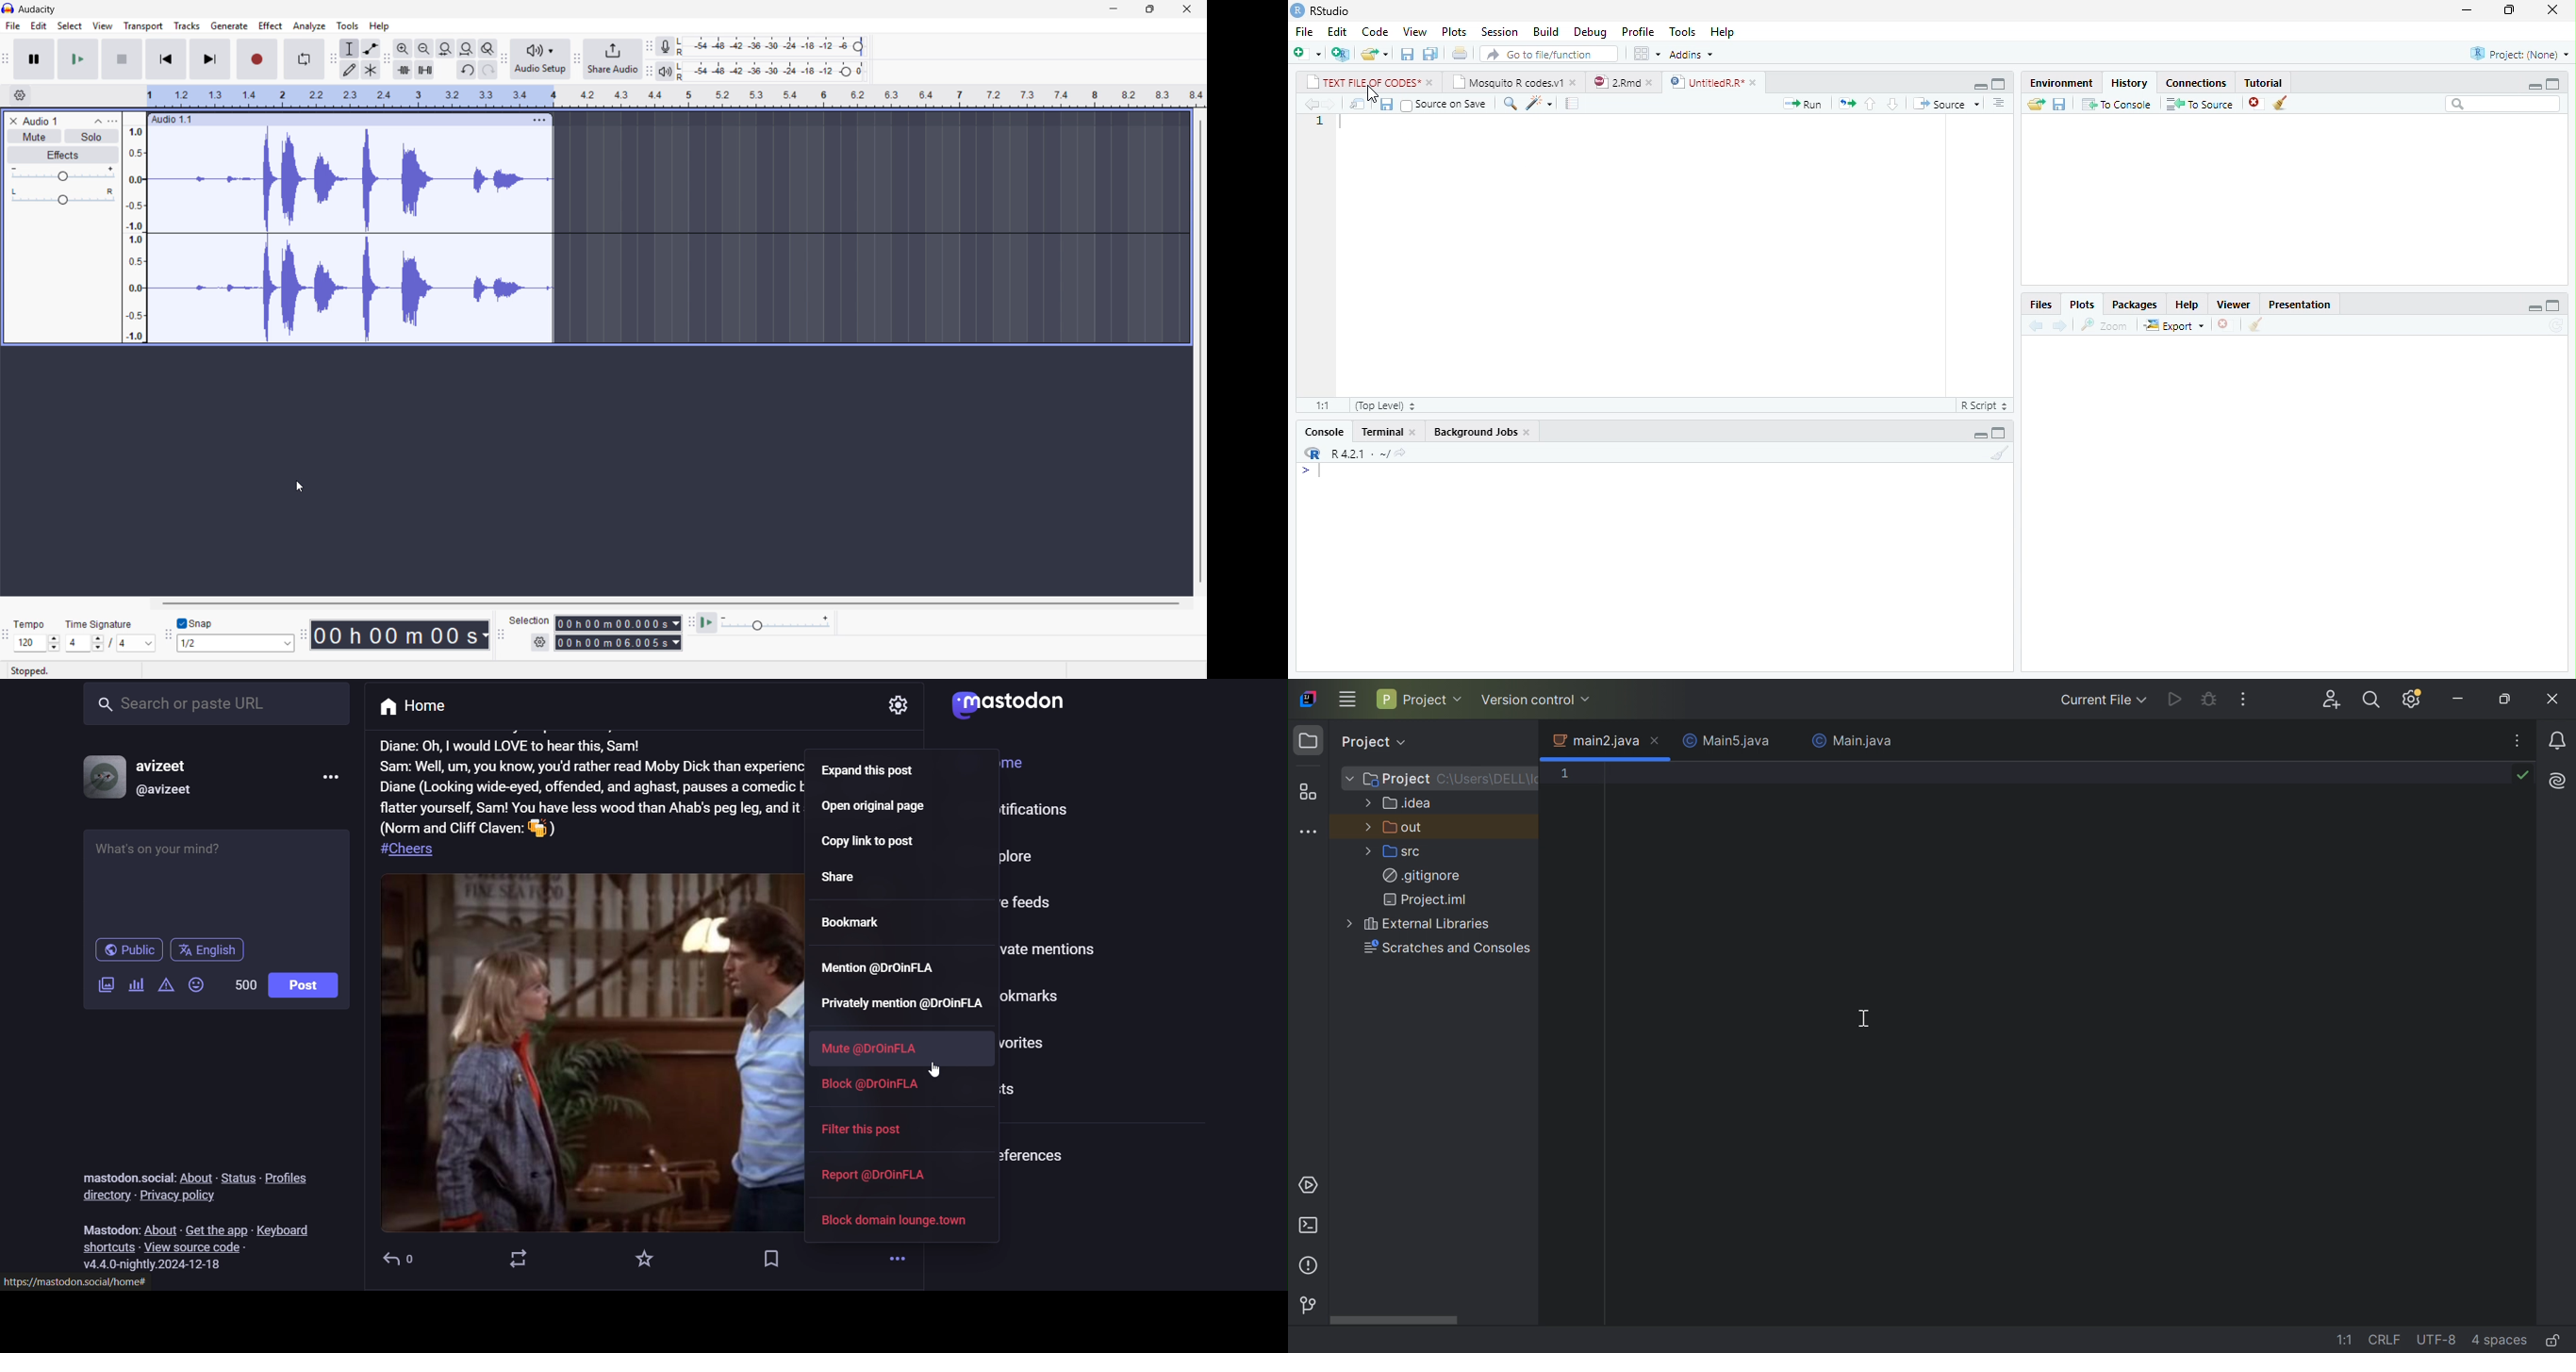  What do you see at coordinates (2299, 304) in the screenshot?
I see `Presentation` at bounding box center [2299, 304].